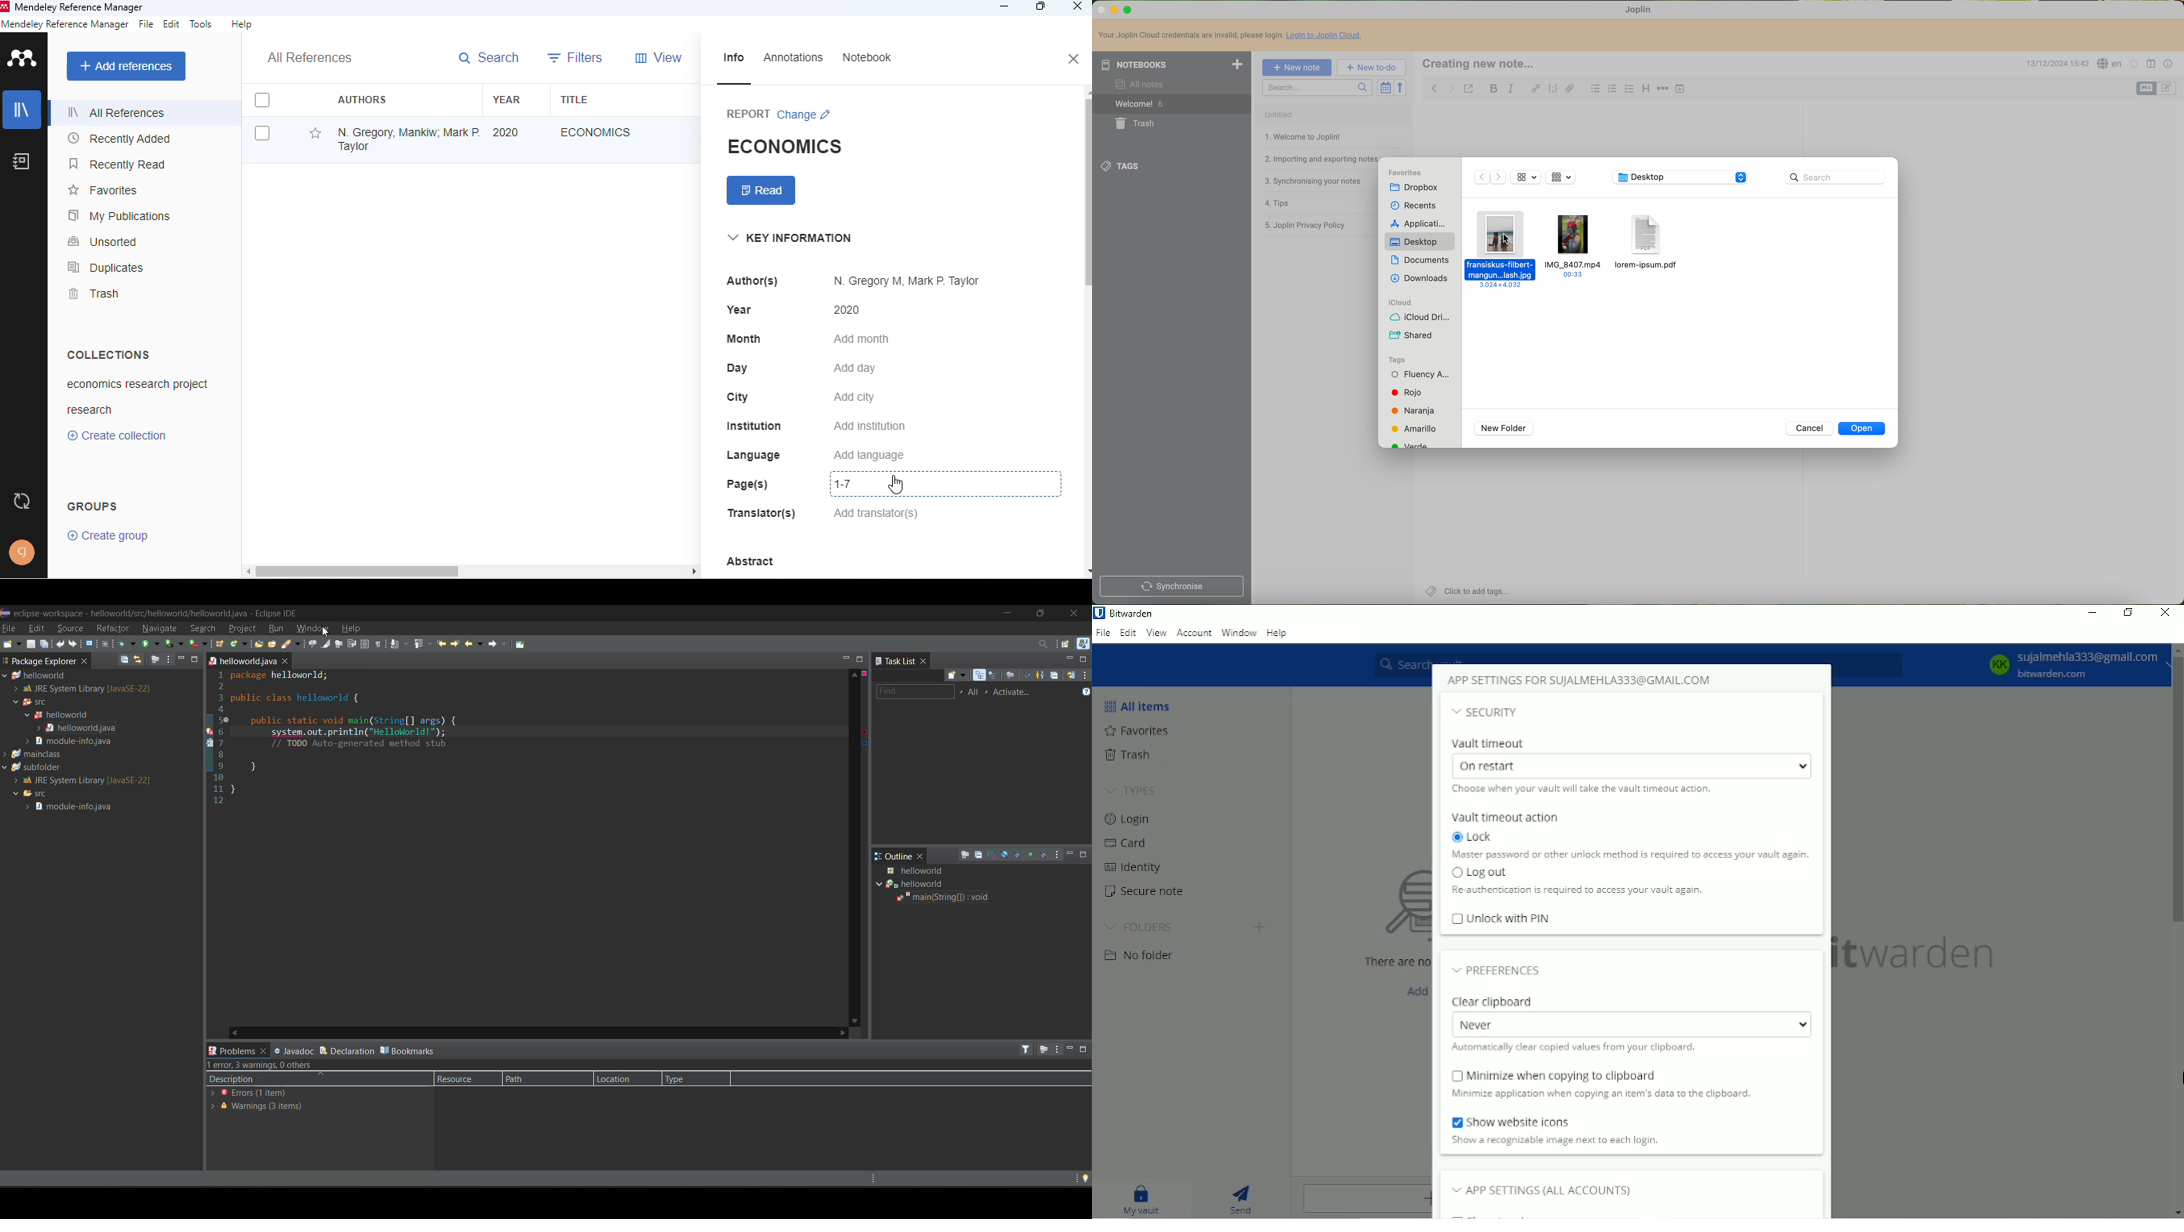  What do you see at coordinates (110, 354) in the screenshot?
I see `collections` at bounding box center [110, 354].